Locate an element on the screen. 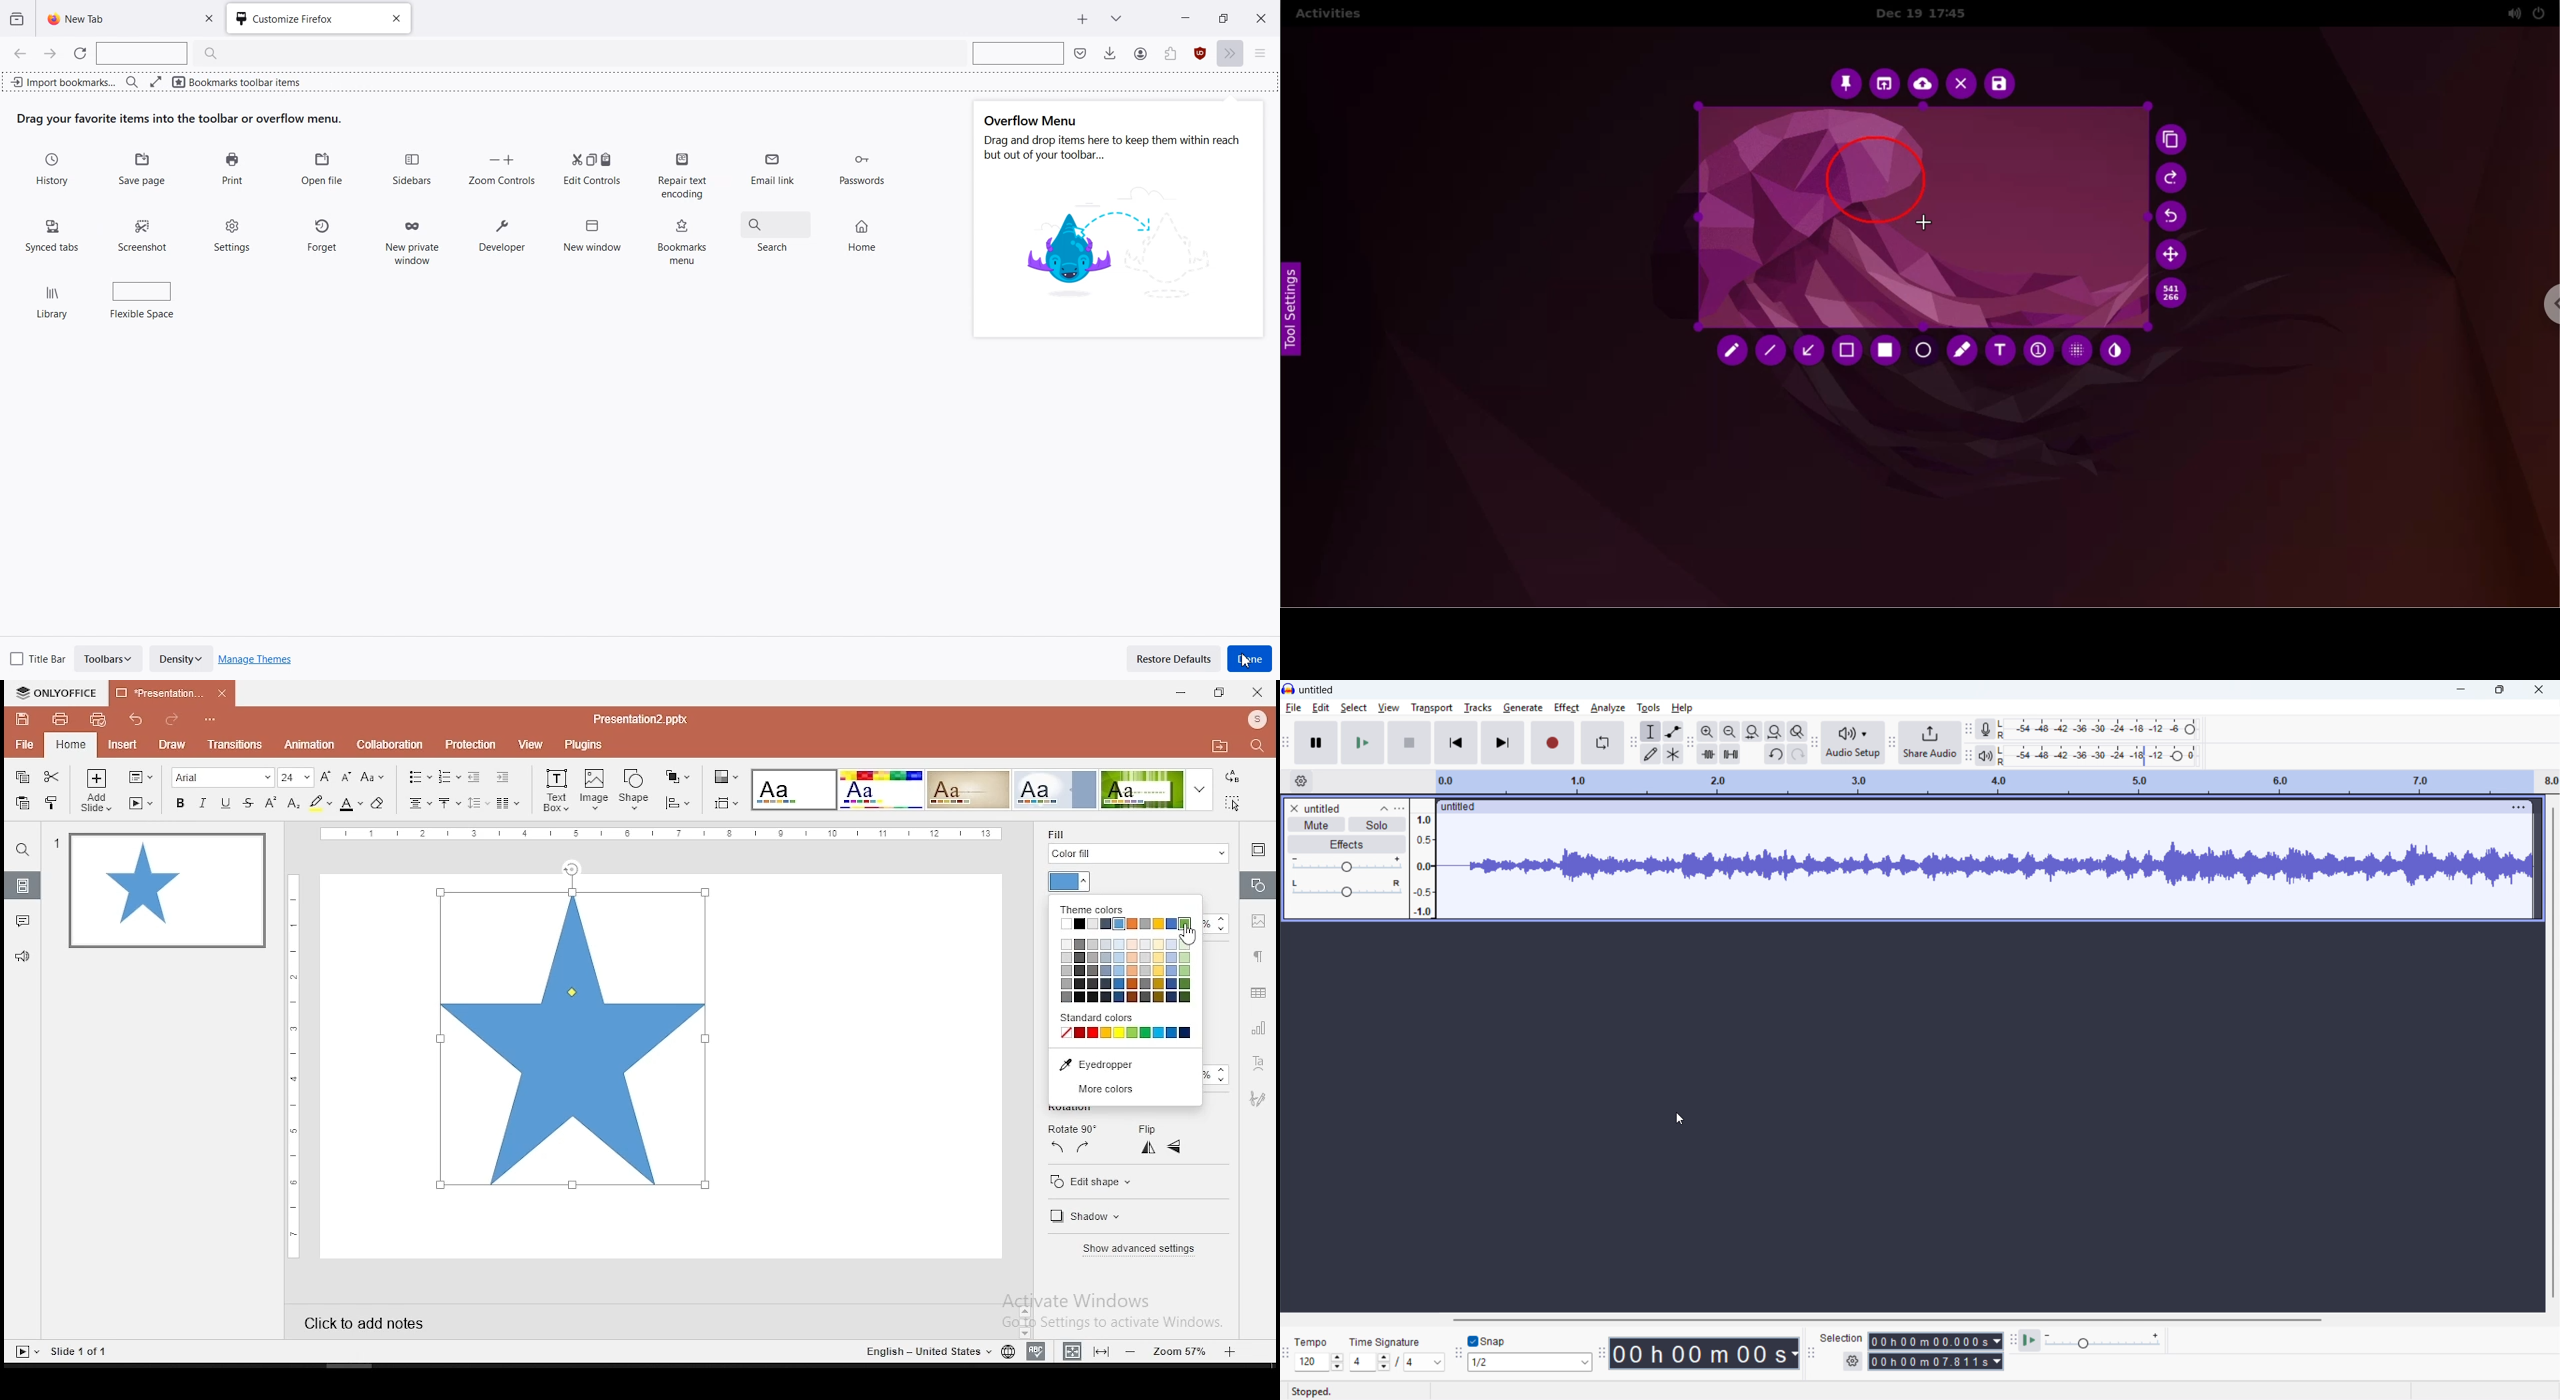 The height and width of the screenshot is (1400, 2576). columns is located at coordinates (506, 802).